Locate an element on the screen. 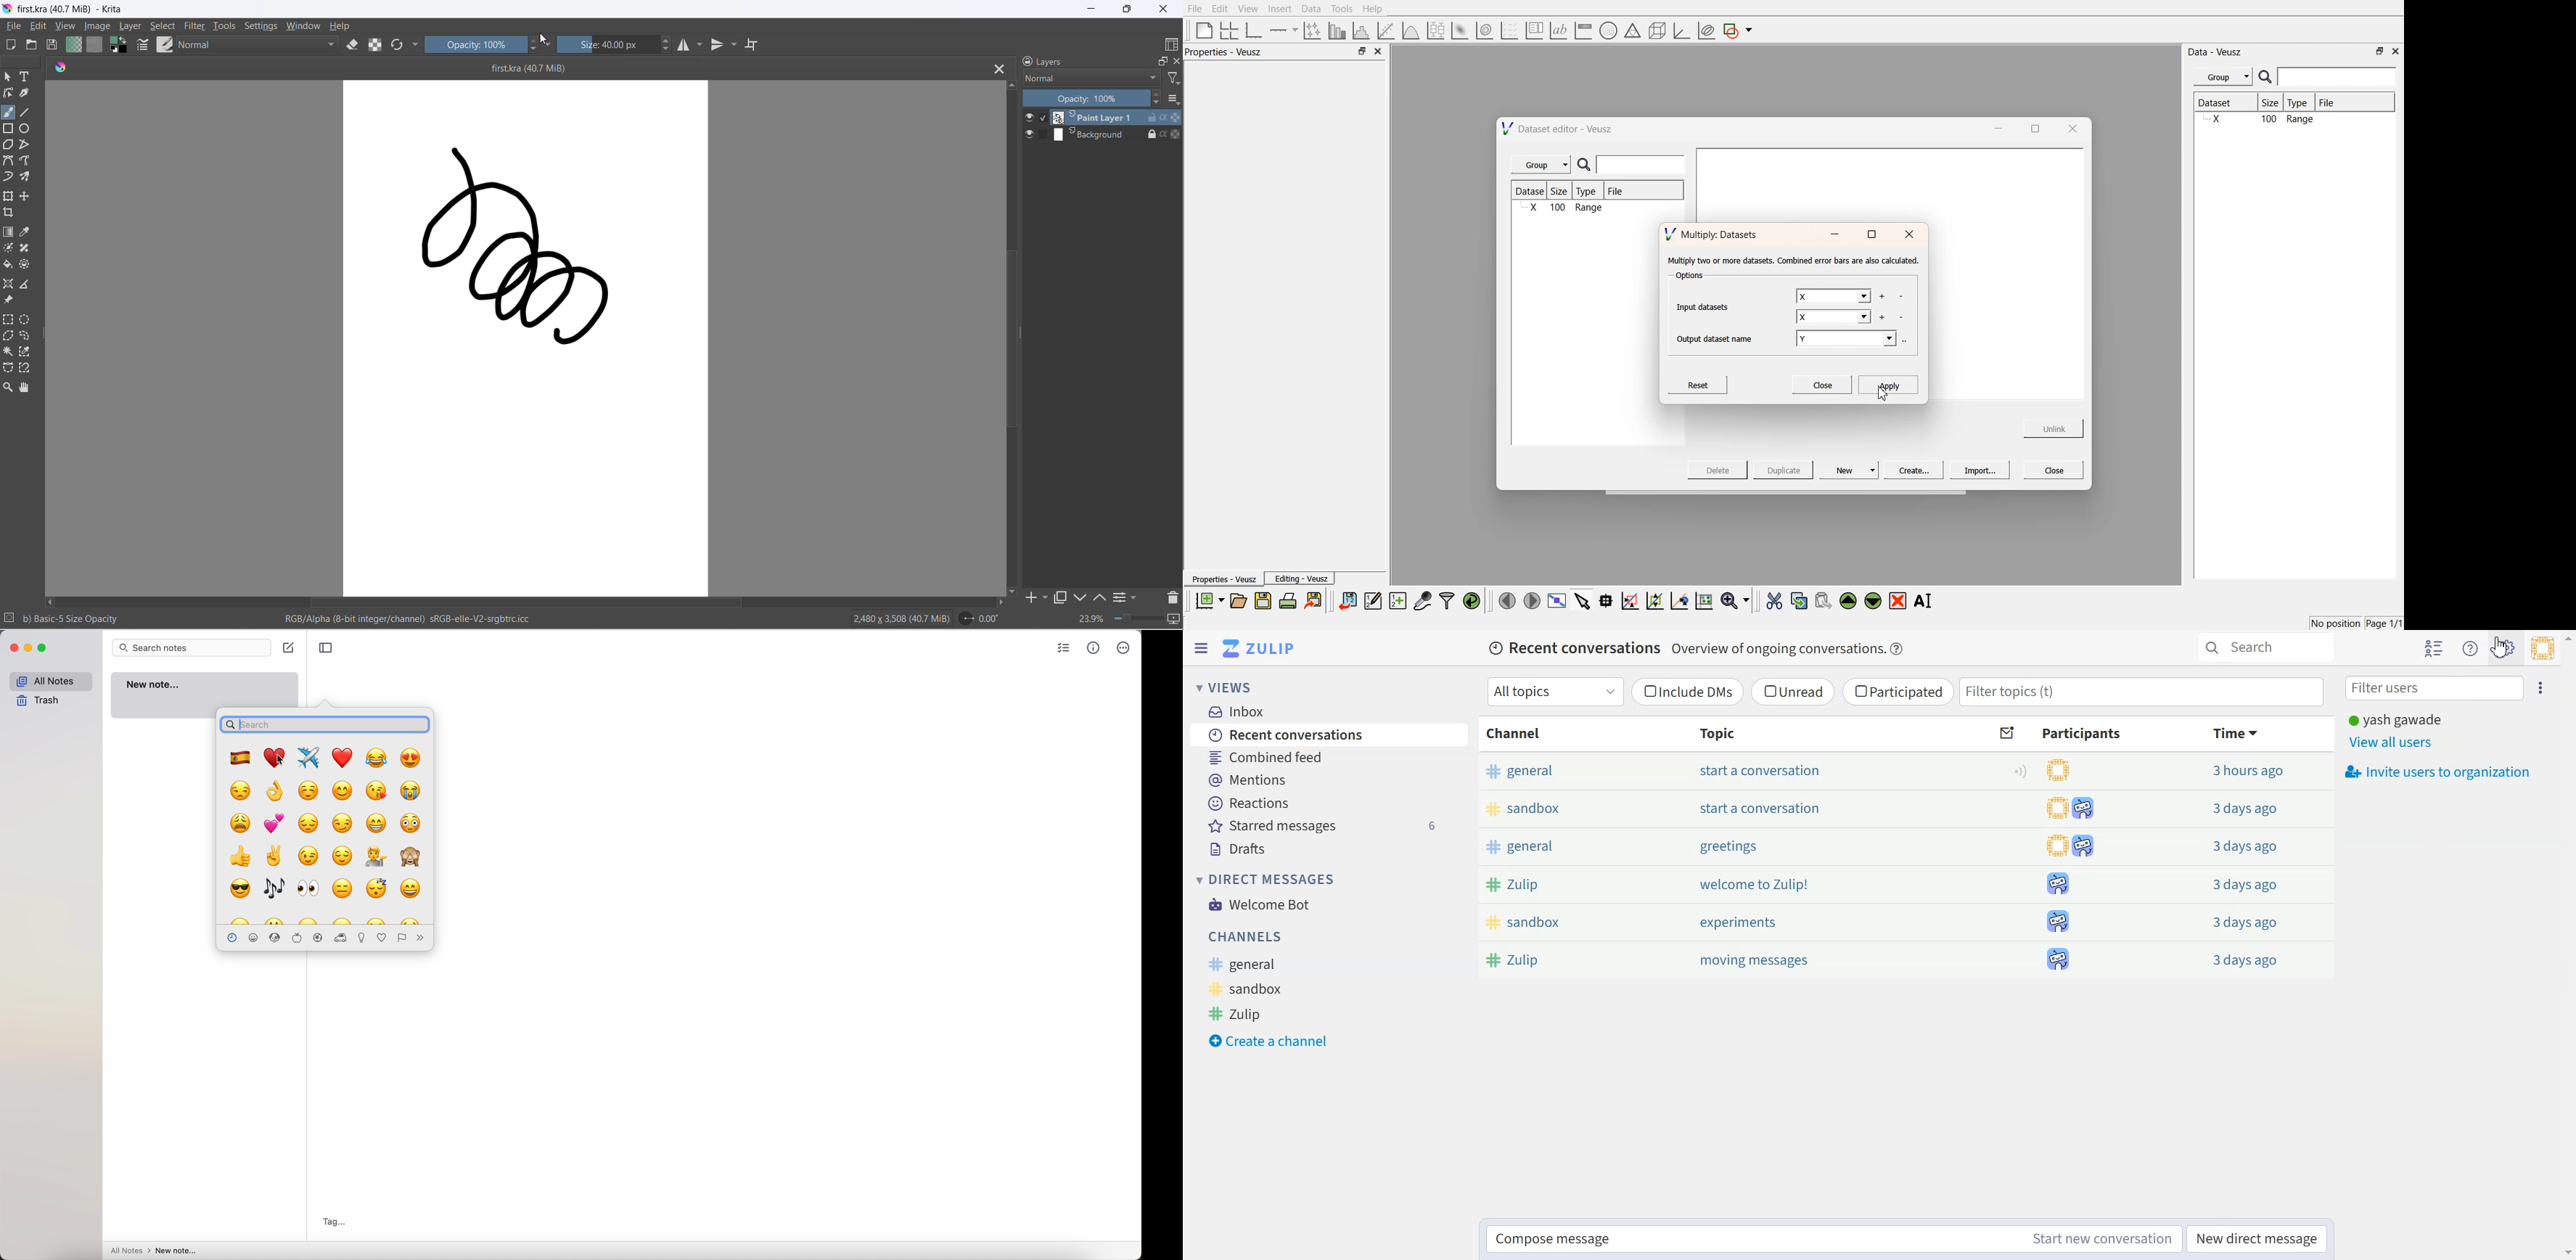 The image size is (2576, 1260). close file is located at coordinates (1000, 68).